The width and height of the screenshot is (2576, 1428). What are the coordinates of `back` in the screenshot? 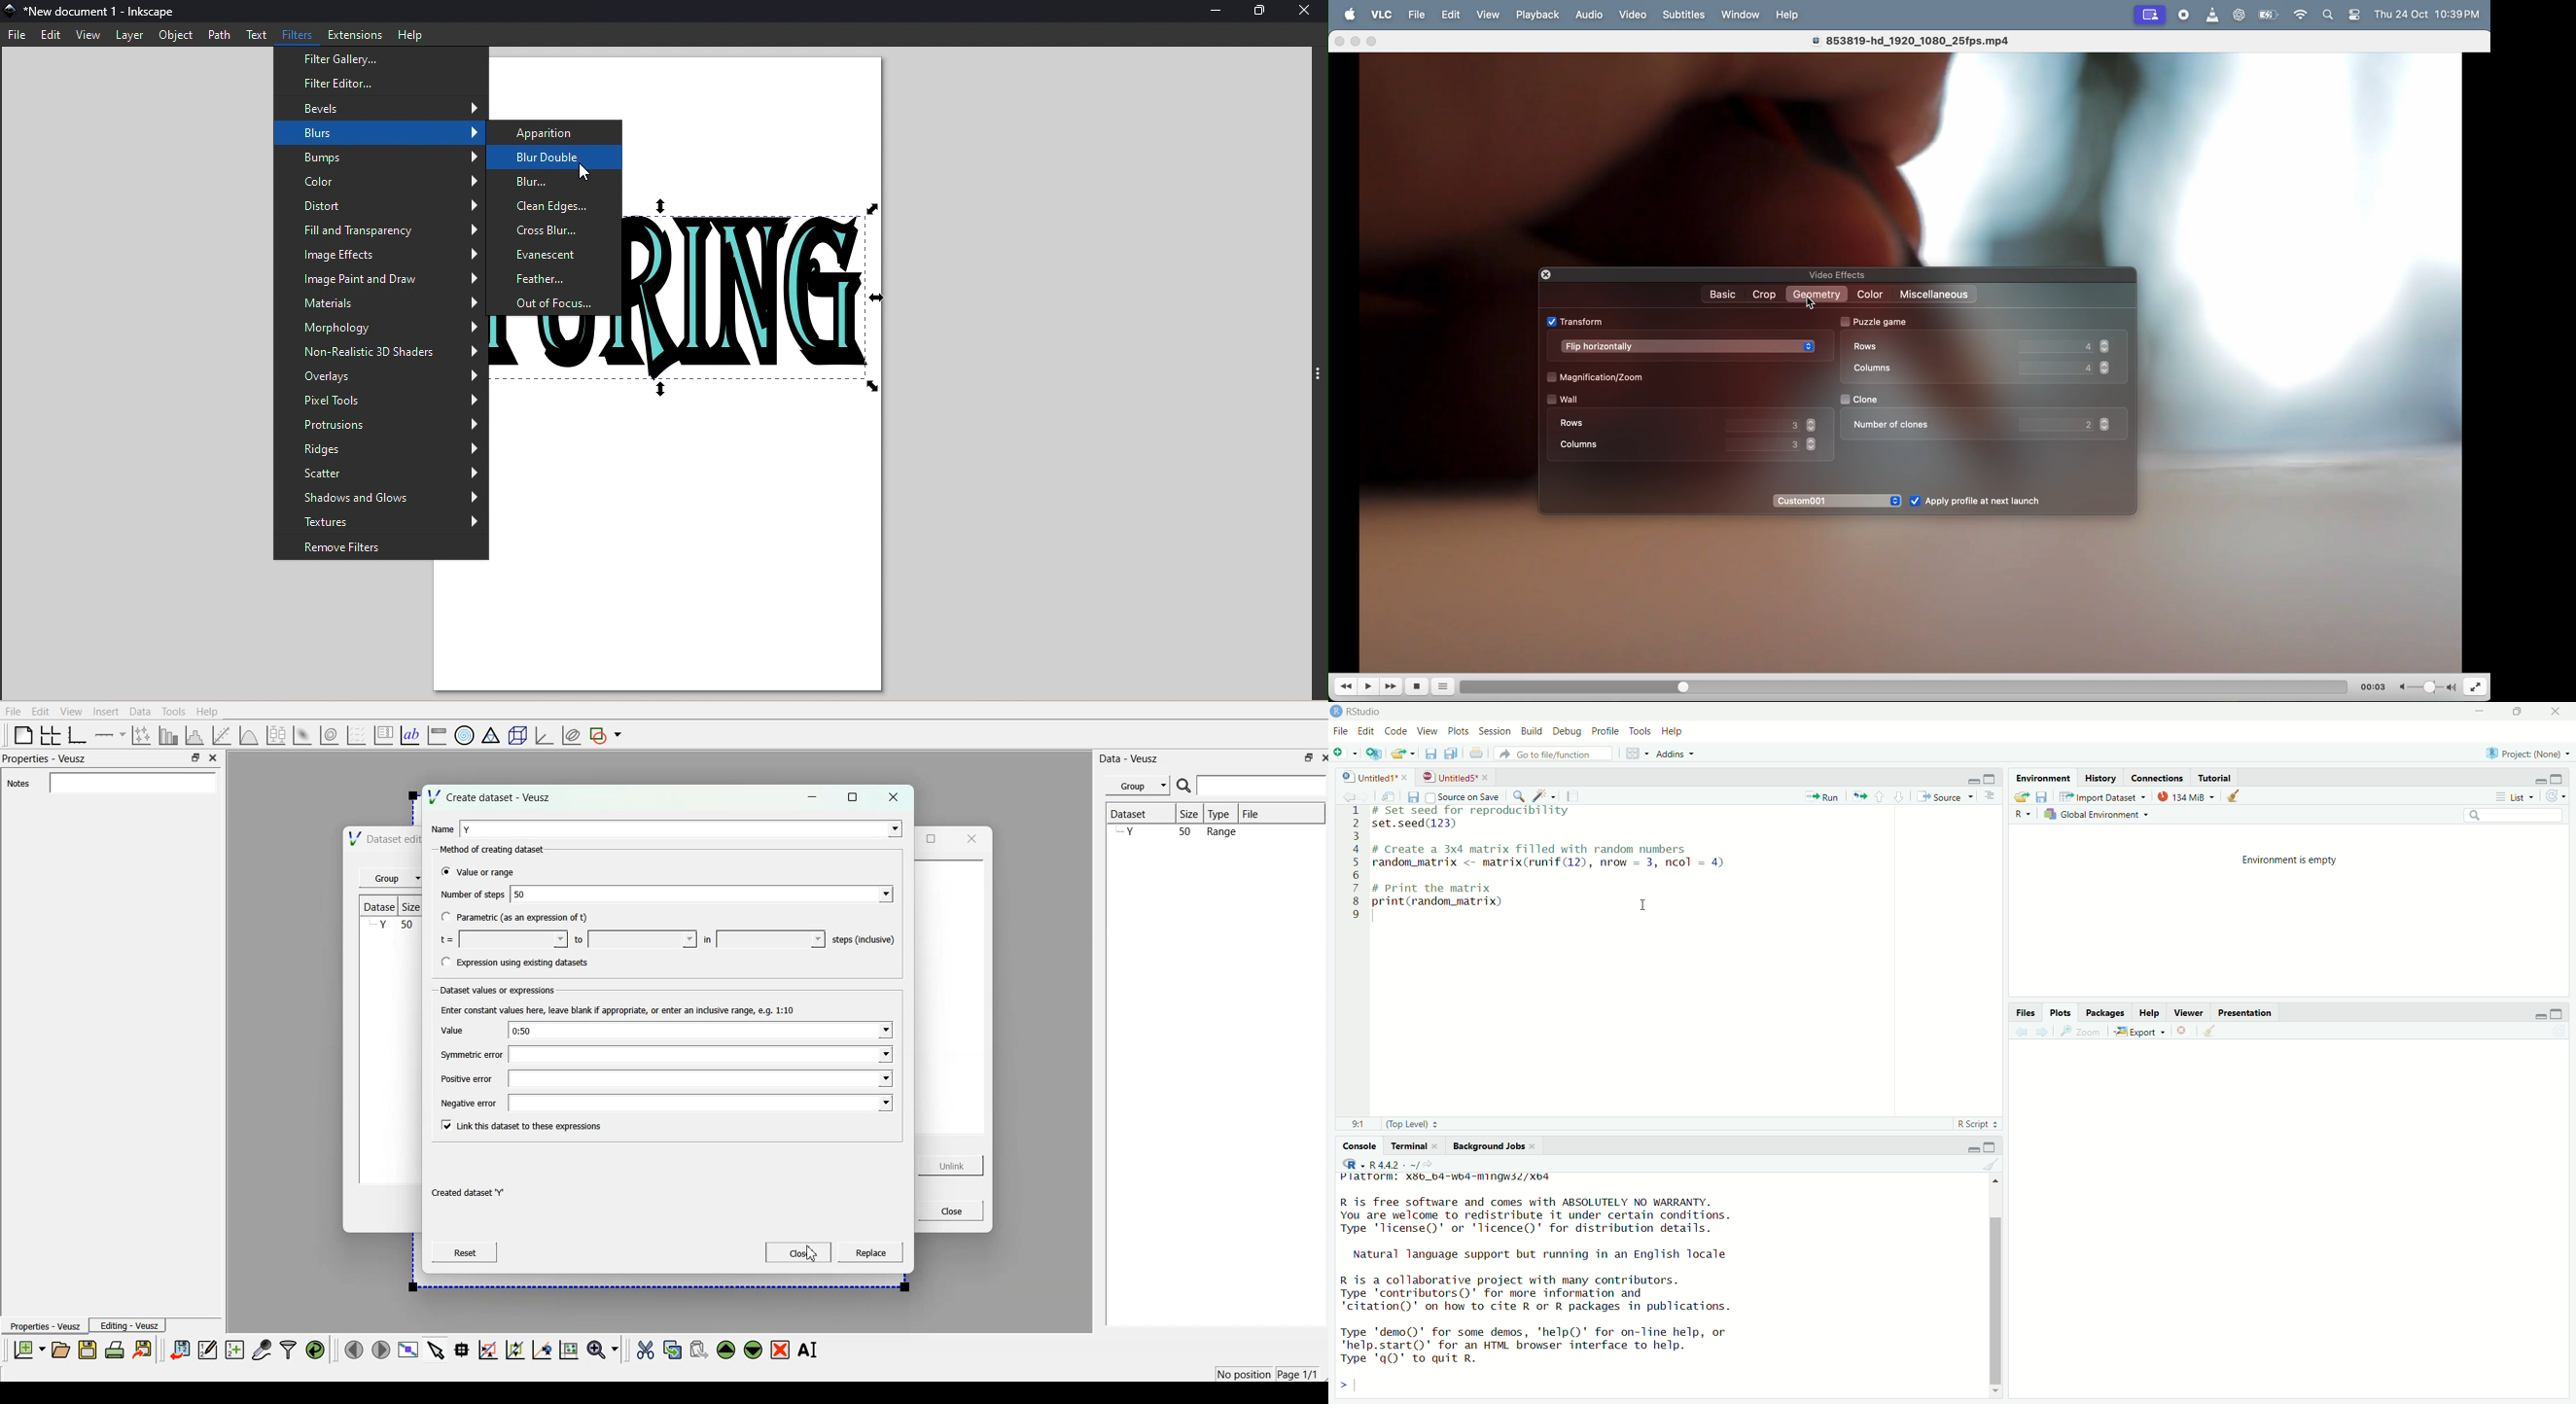 It's located at (2023, 1033).